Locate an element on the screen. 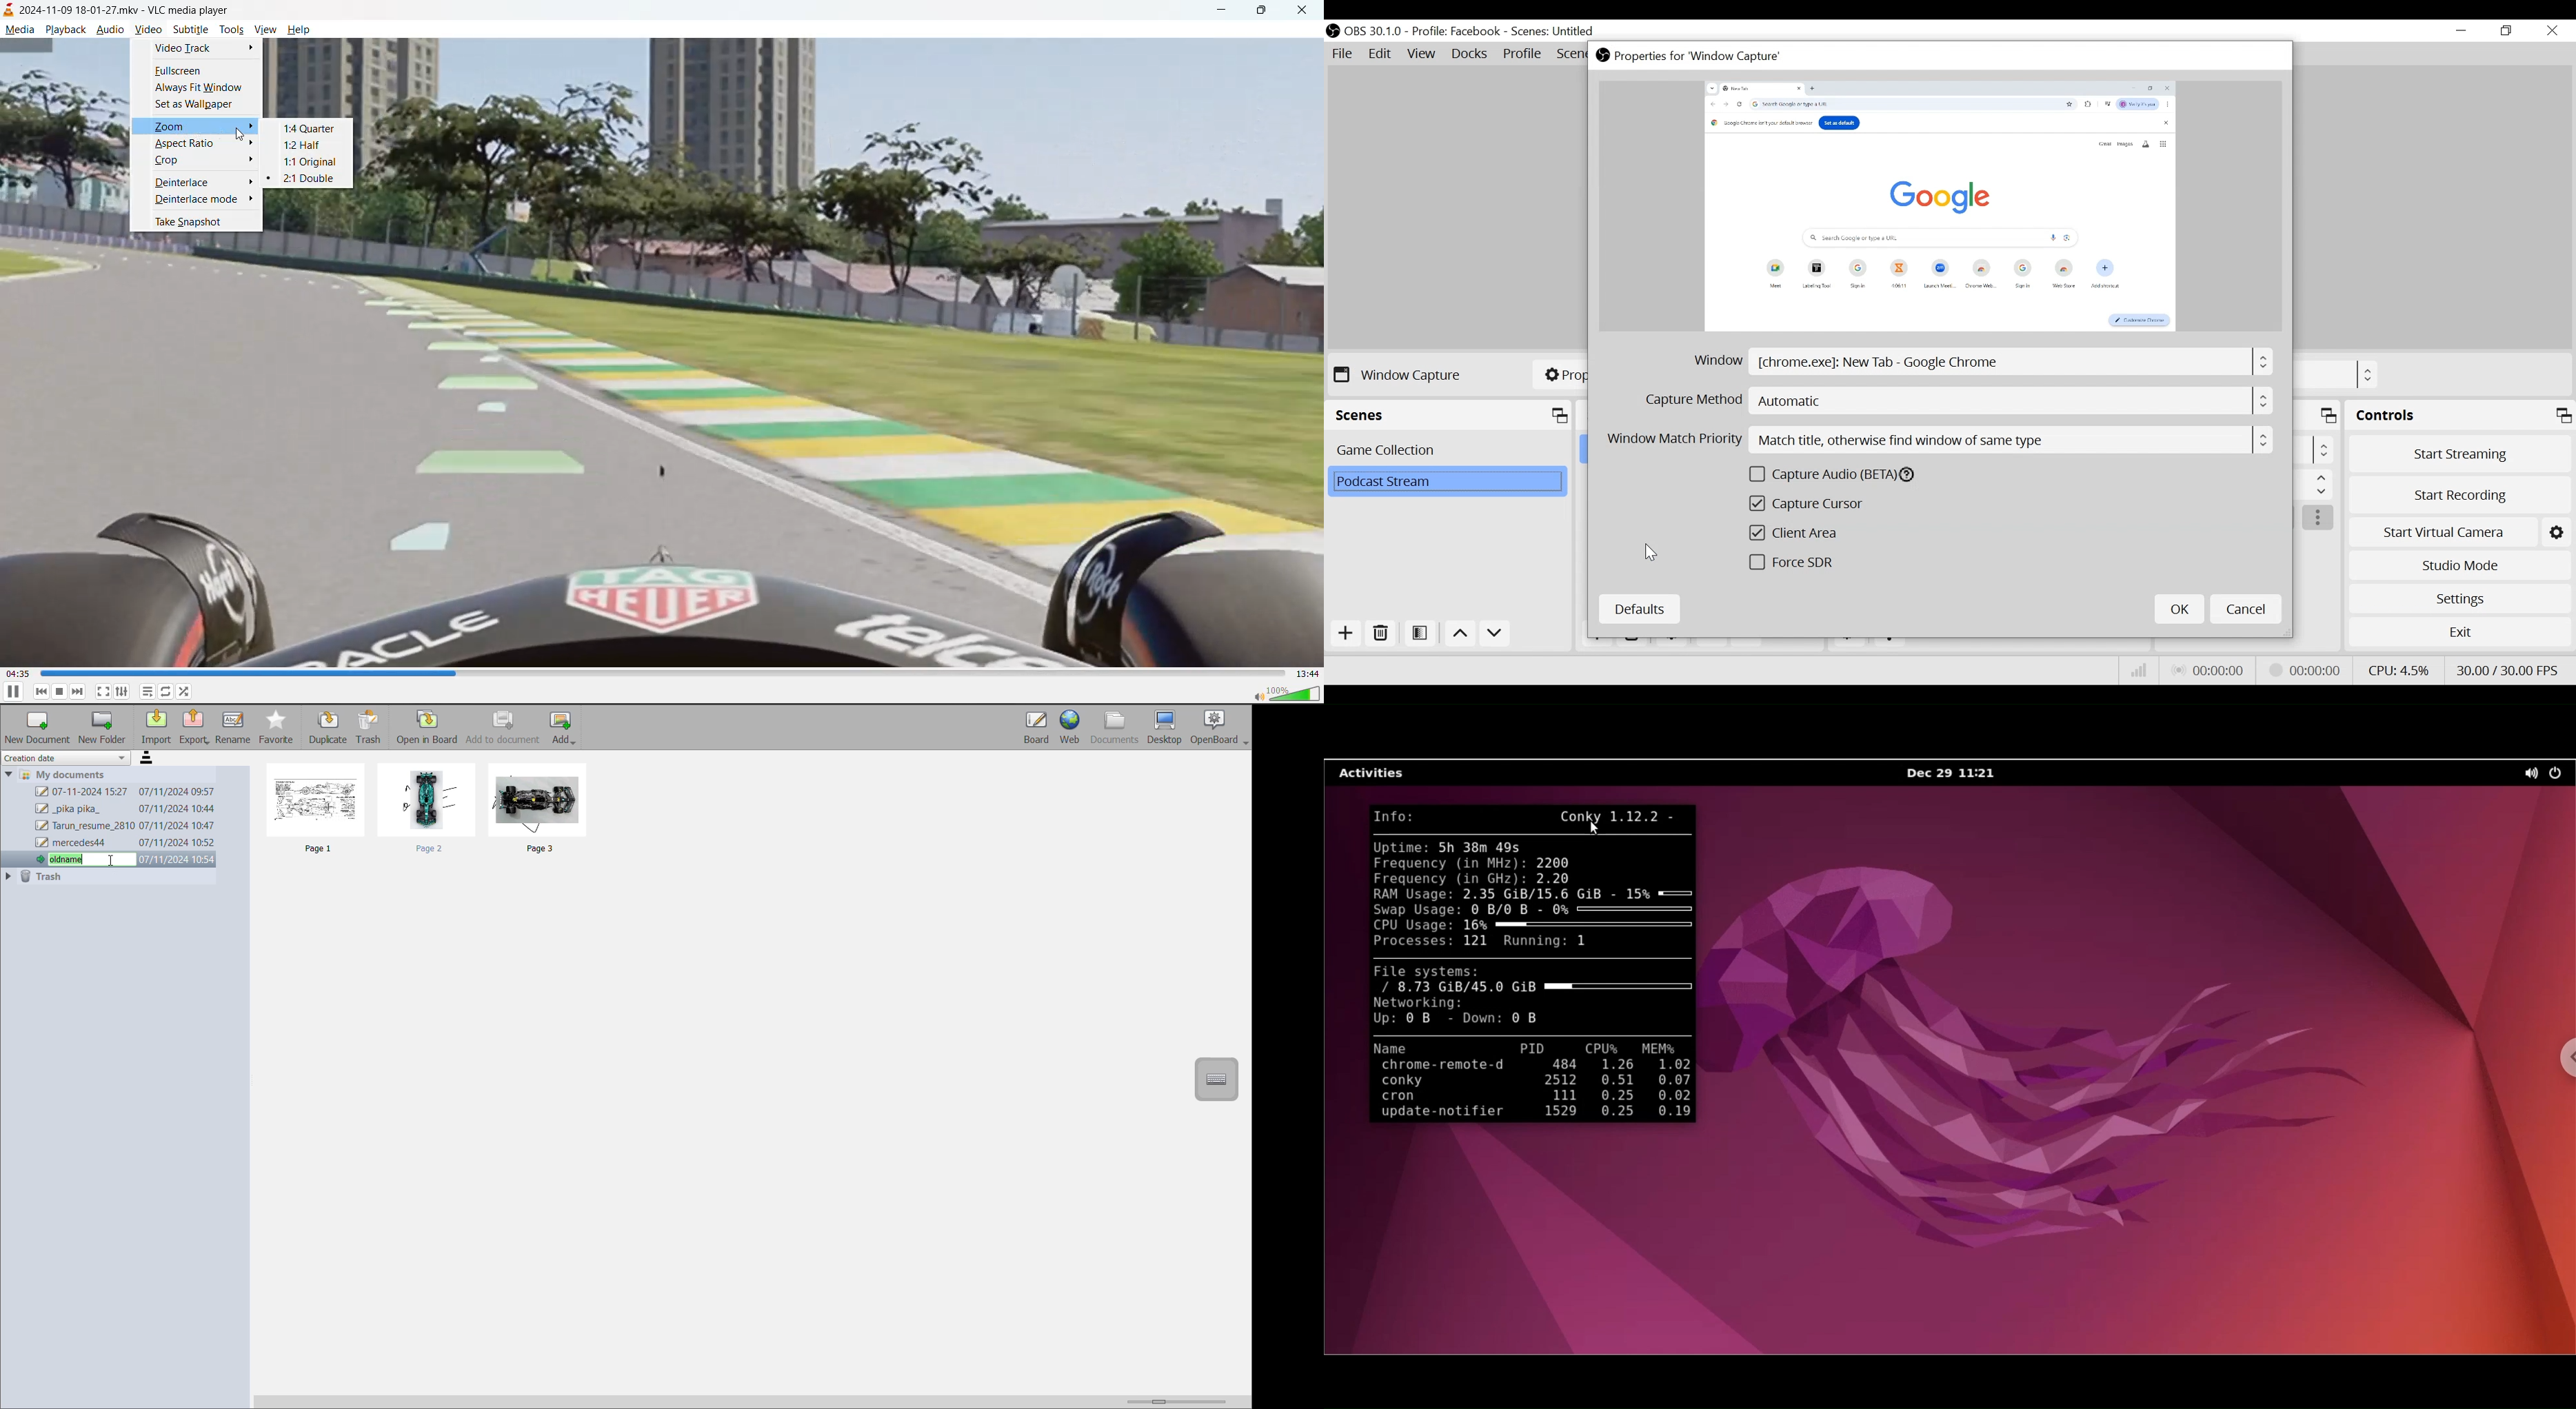 Image resolution: width=2576 pixels, height=1428 pixels. Scenes is located at coordinates (1450, 414).